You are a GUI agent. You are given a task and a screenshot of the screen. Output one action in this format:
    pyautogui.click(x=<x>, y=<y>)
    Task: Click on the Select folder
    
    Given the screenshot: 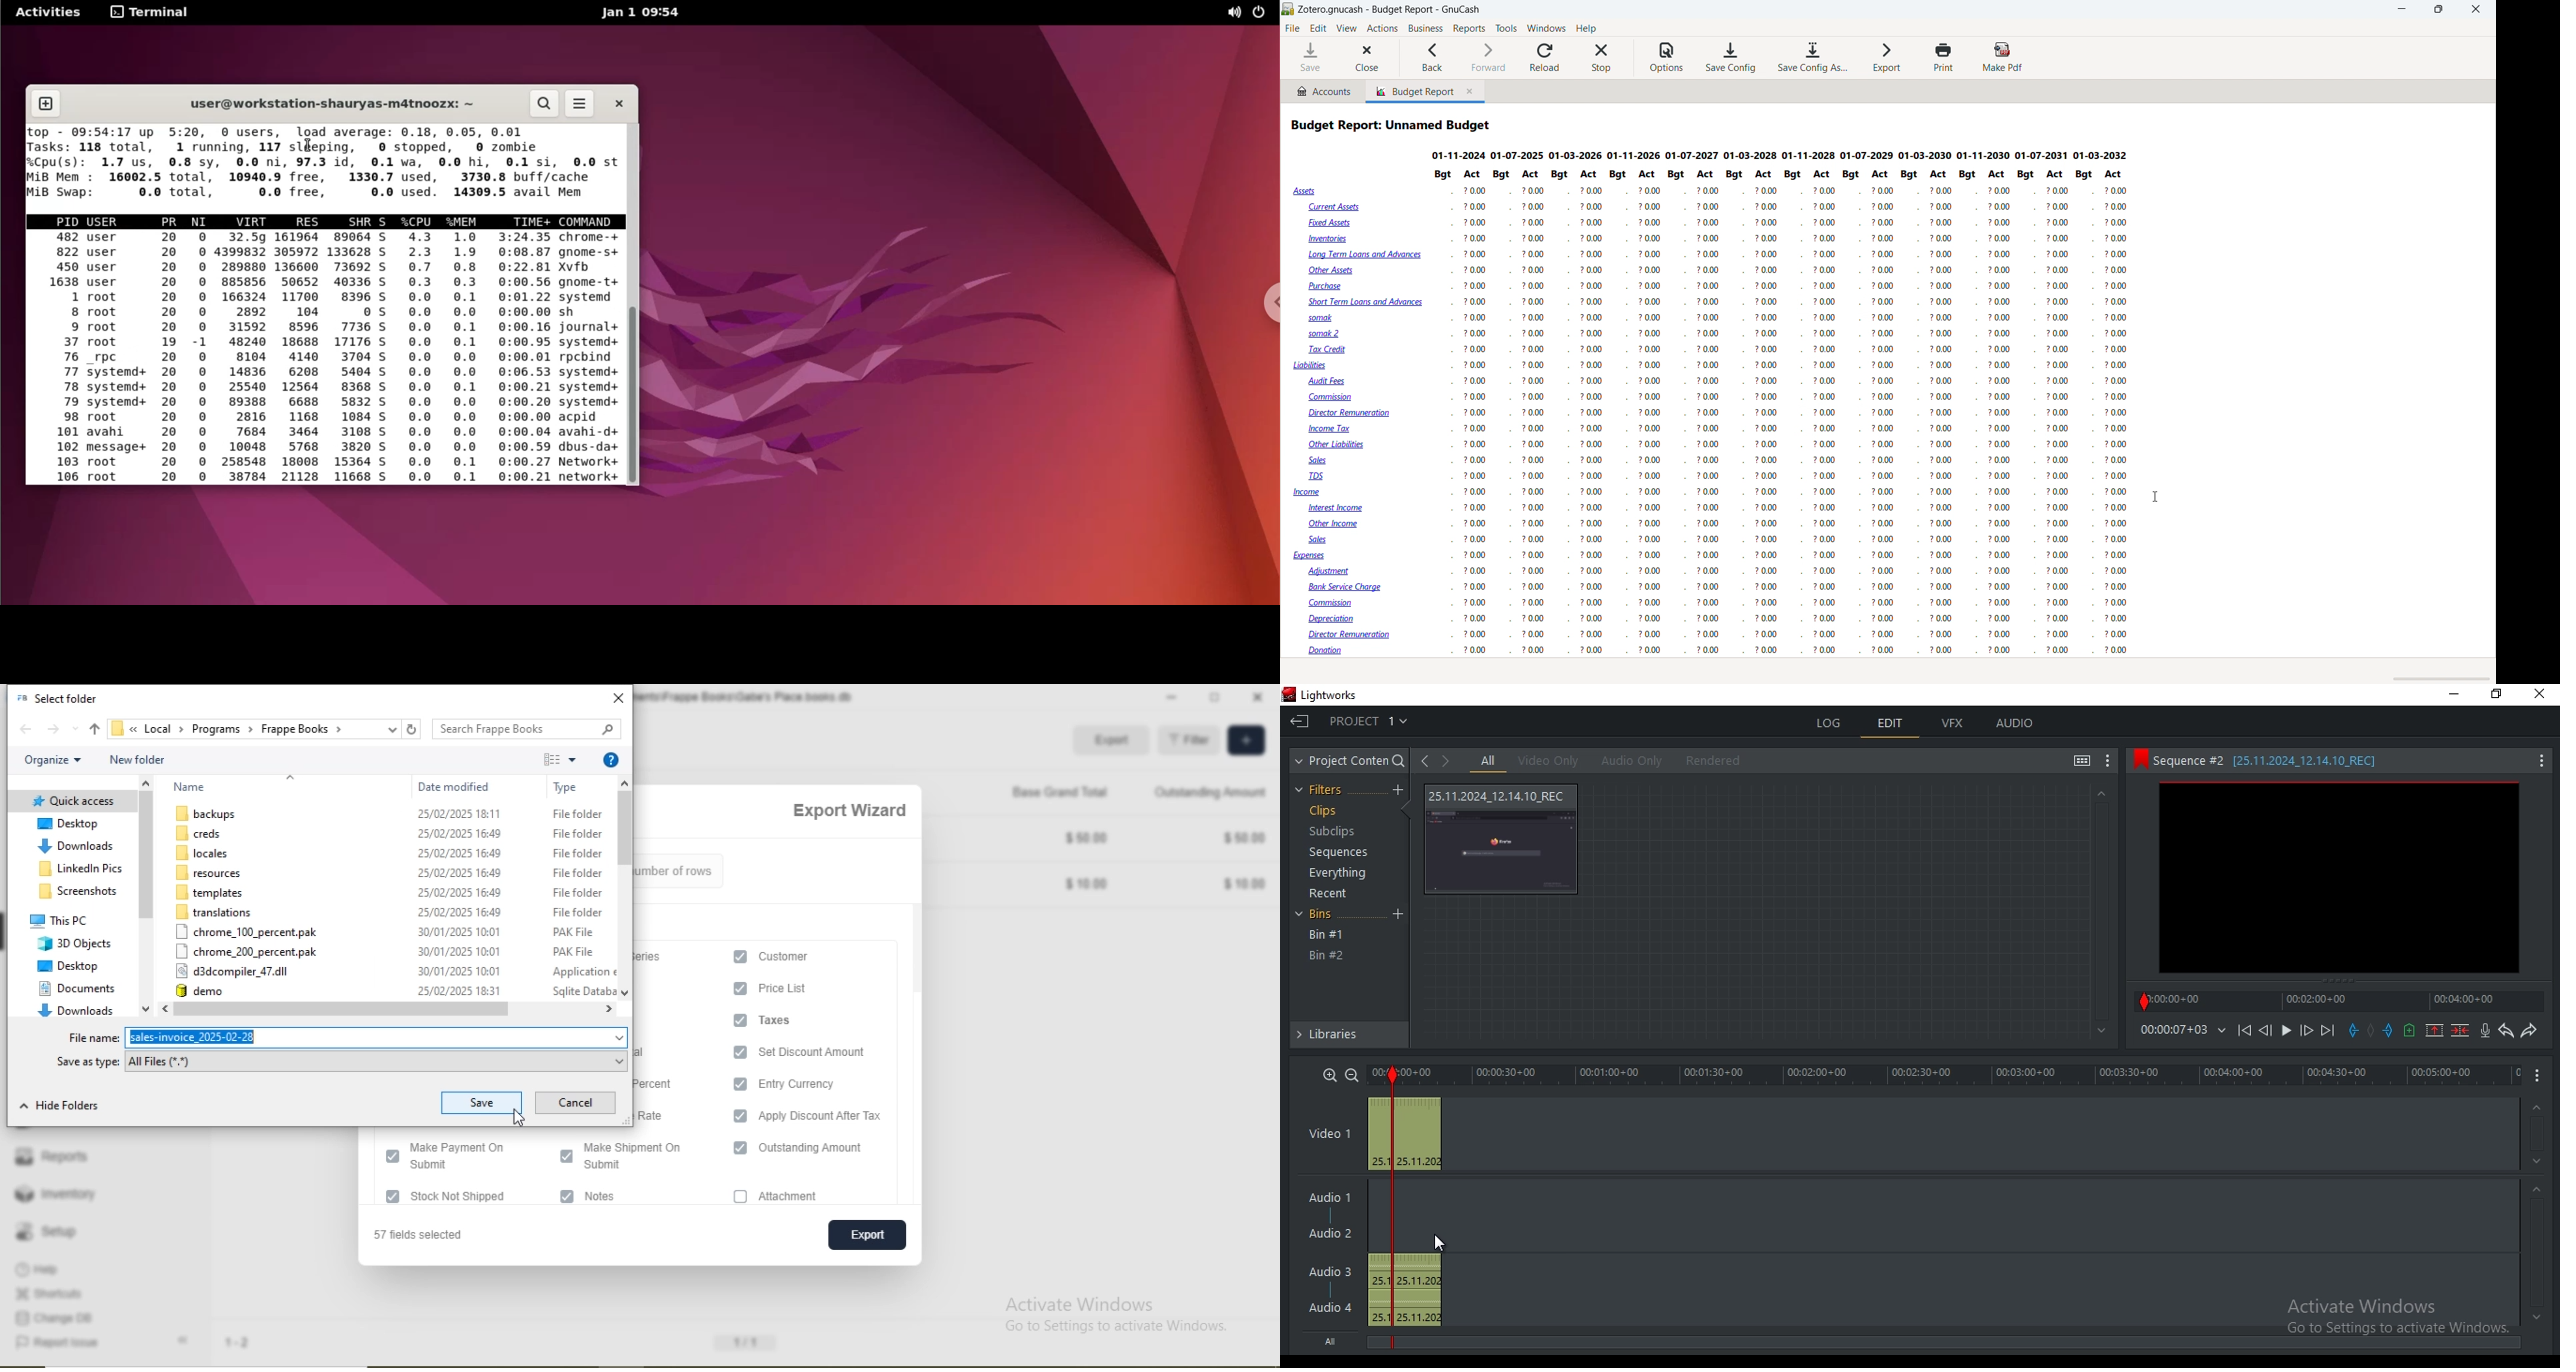 What is the action you would take?
    pyautogui.click(x=67, y=698)
    